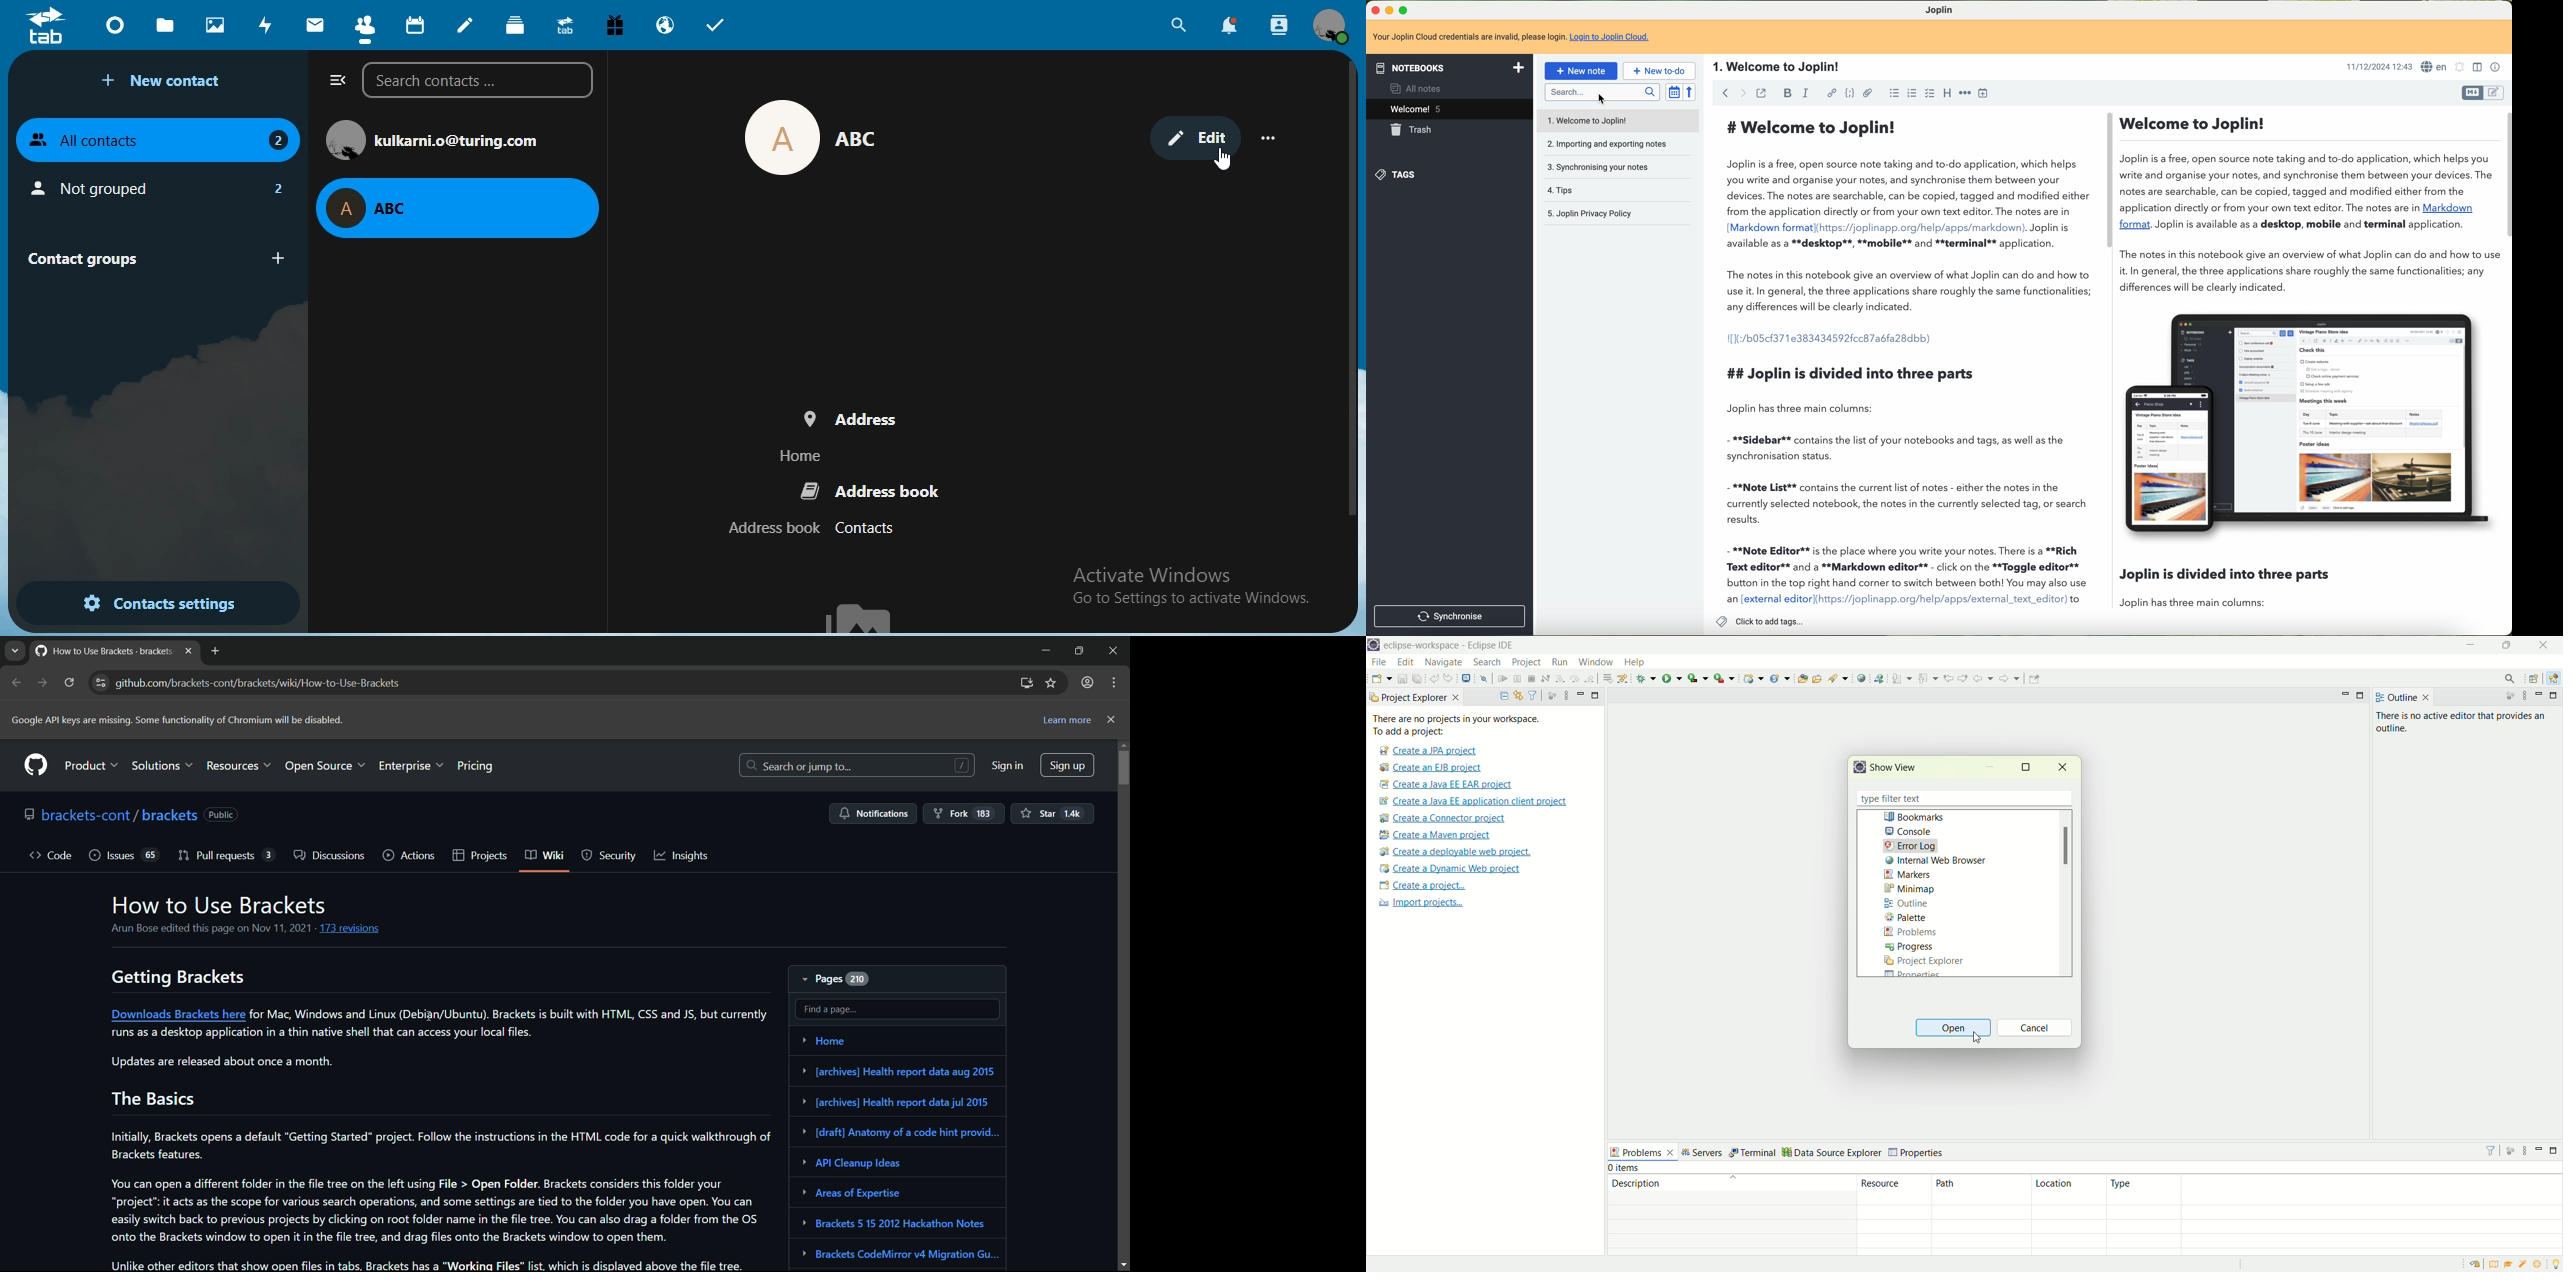 Image resolution: width=2576 pixels, height=1288 pixels. What do you see at coordinates (1028, 684) in the screenshot?
I see `download github` at bounding box center [1028, 684].